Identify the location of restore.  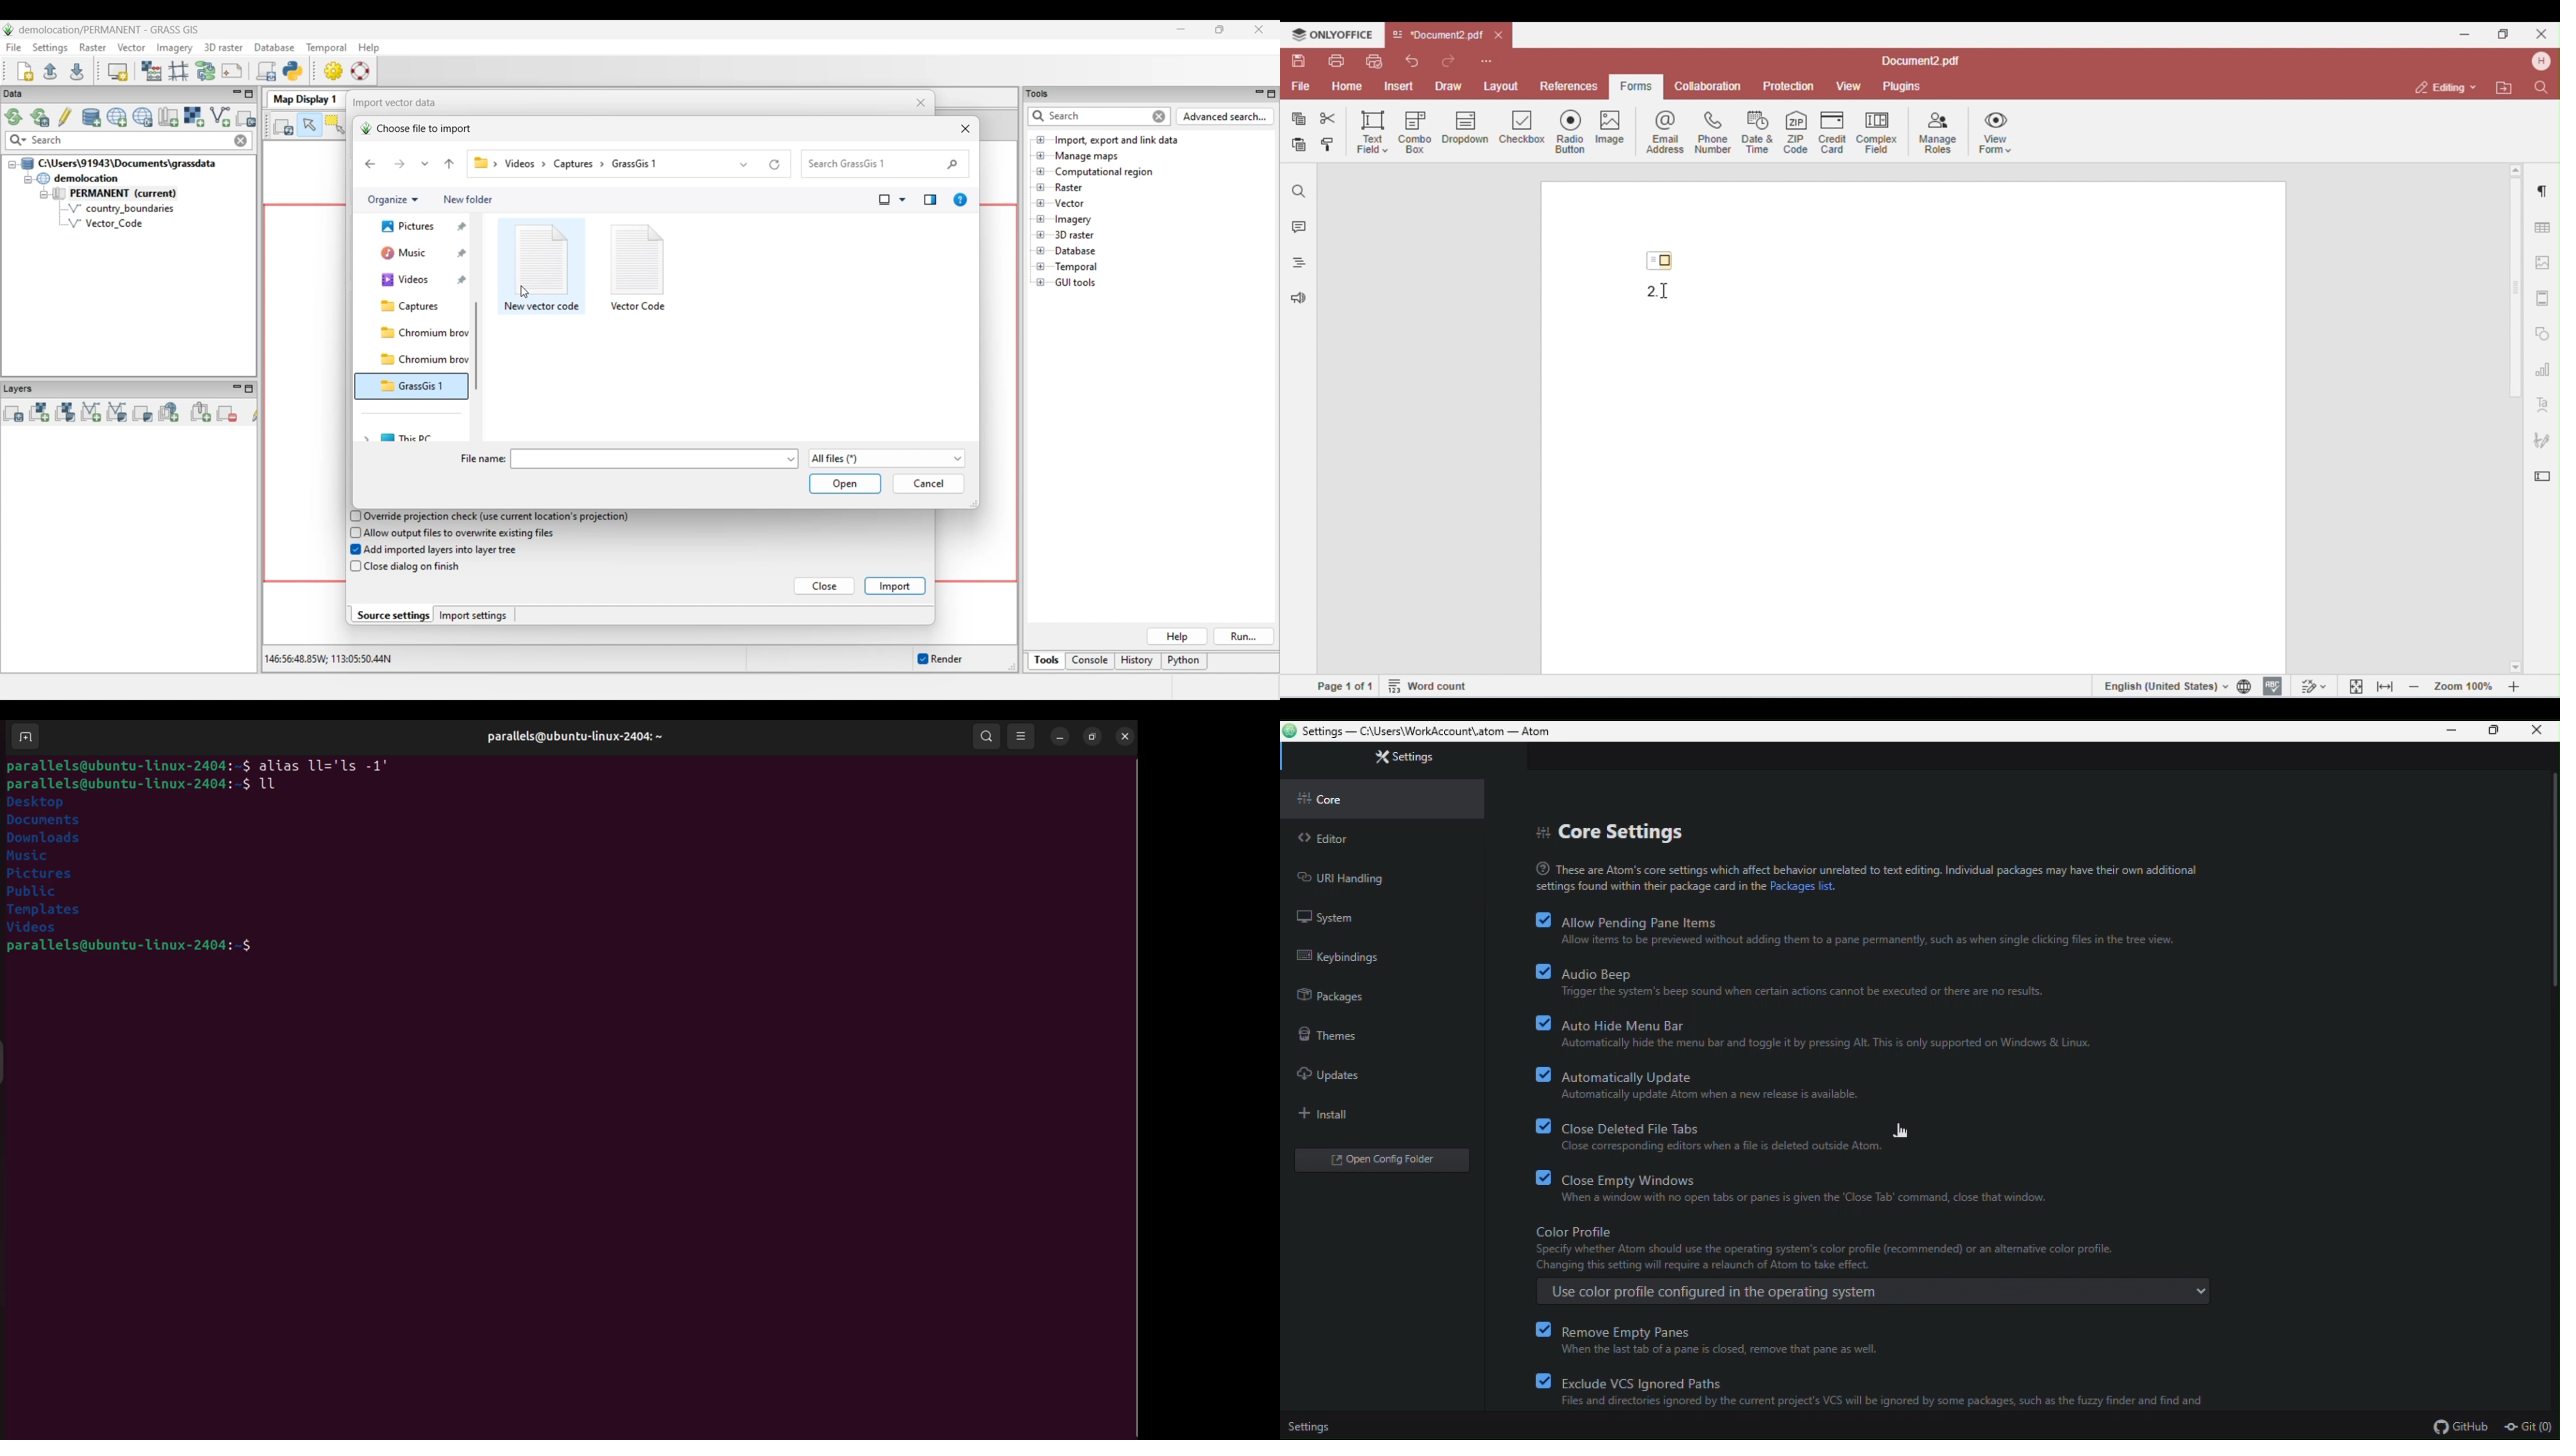
(2494, 732).